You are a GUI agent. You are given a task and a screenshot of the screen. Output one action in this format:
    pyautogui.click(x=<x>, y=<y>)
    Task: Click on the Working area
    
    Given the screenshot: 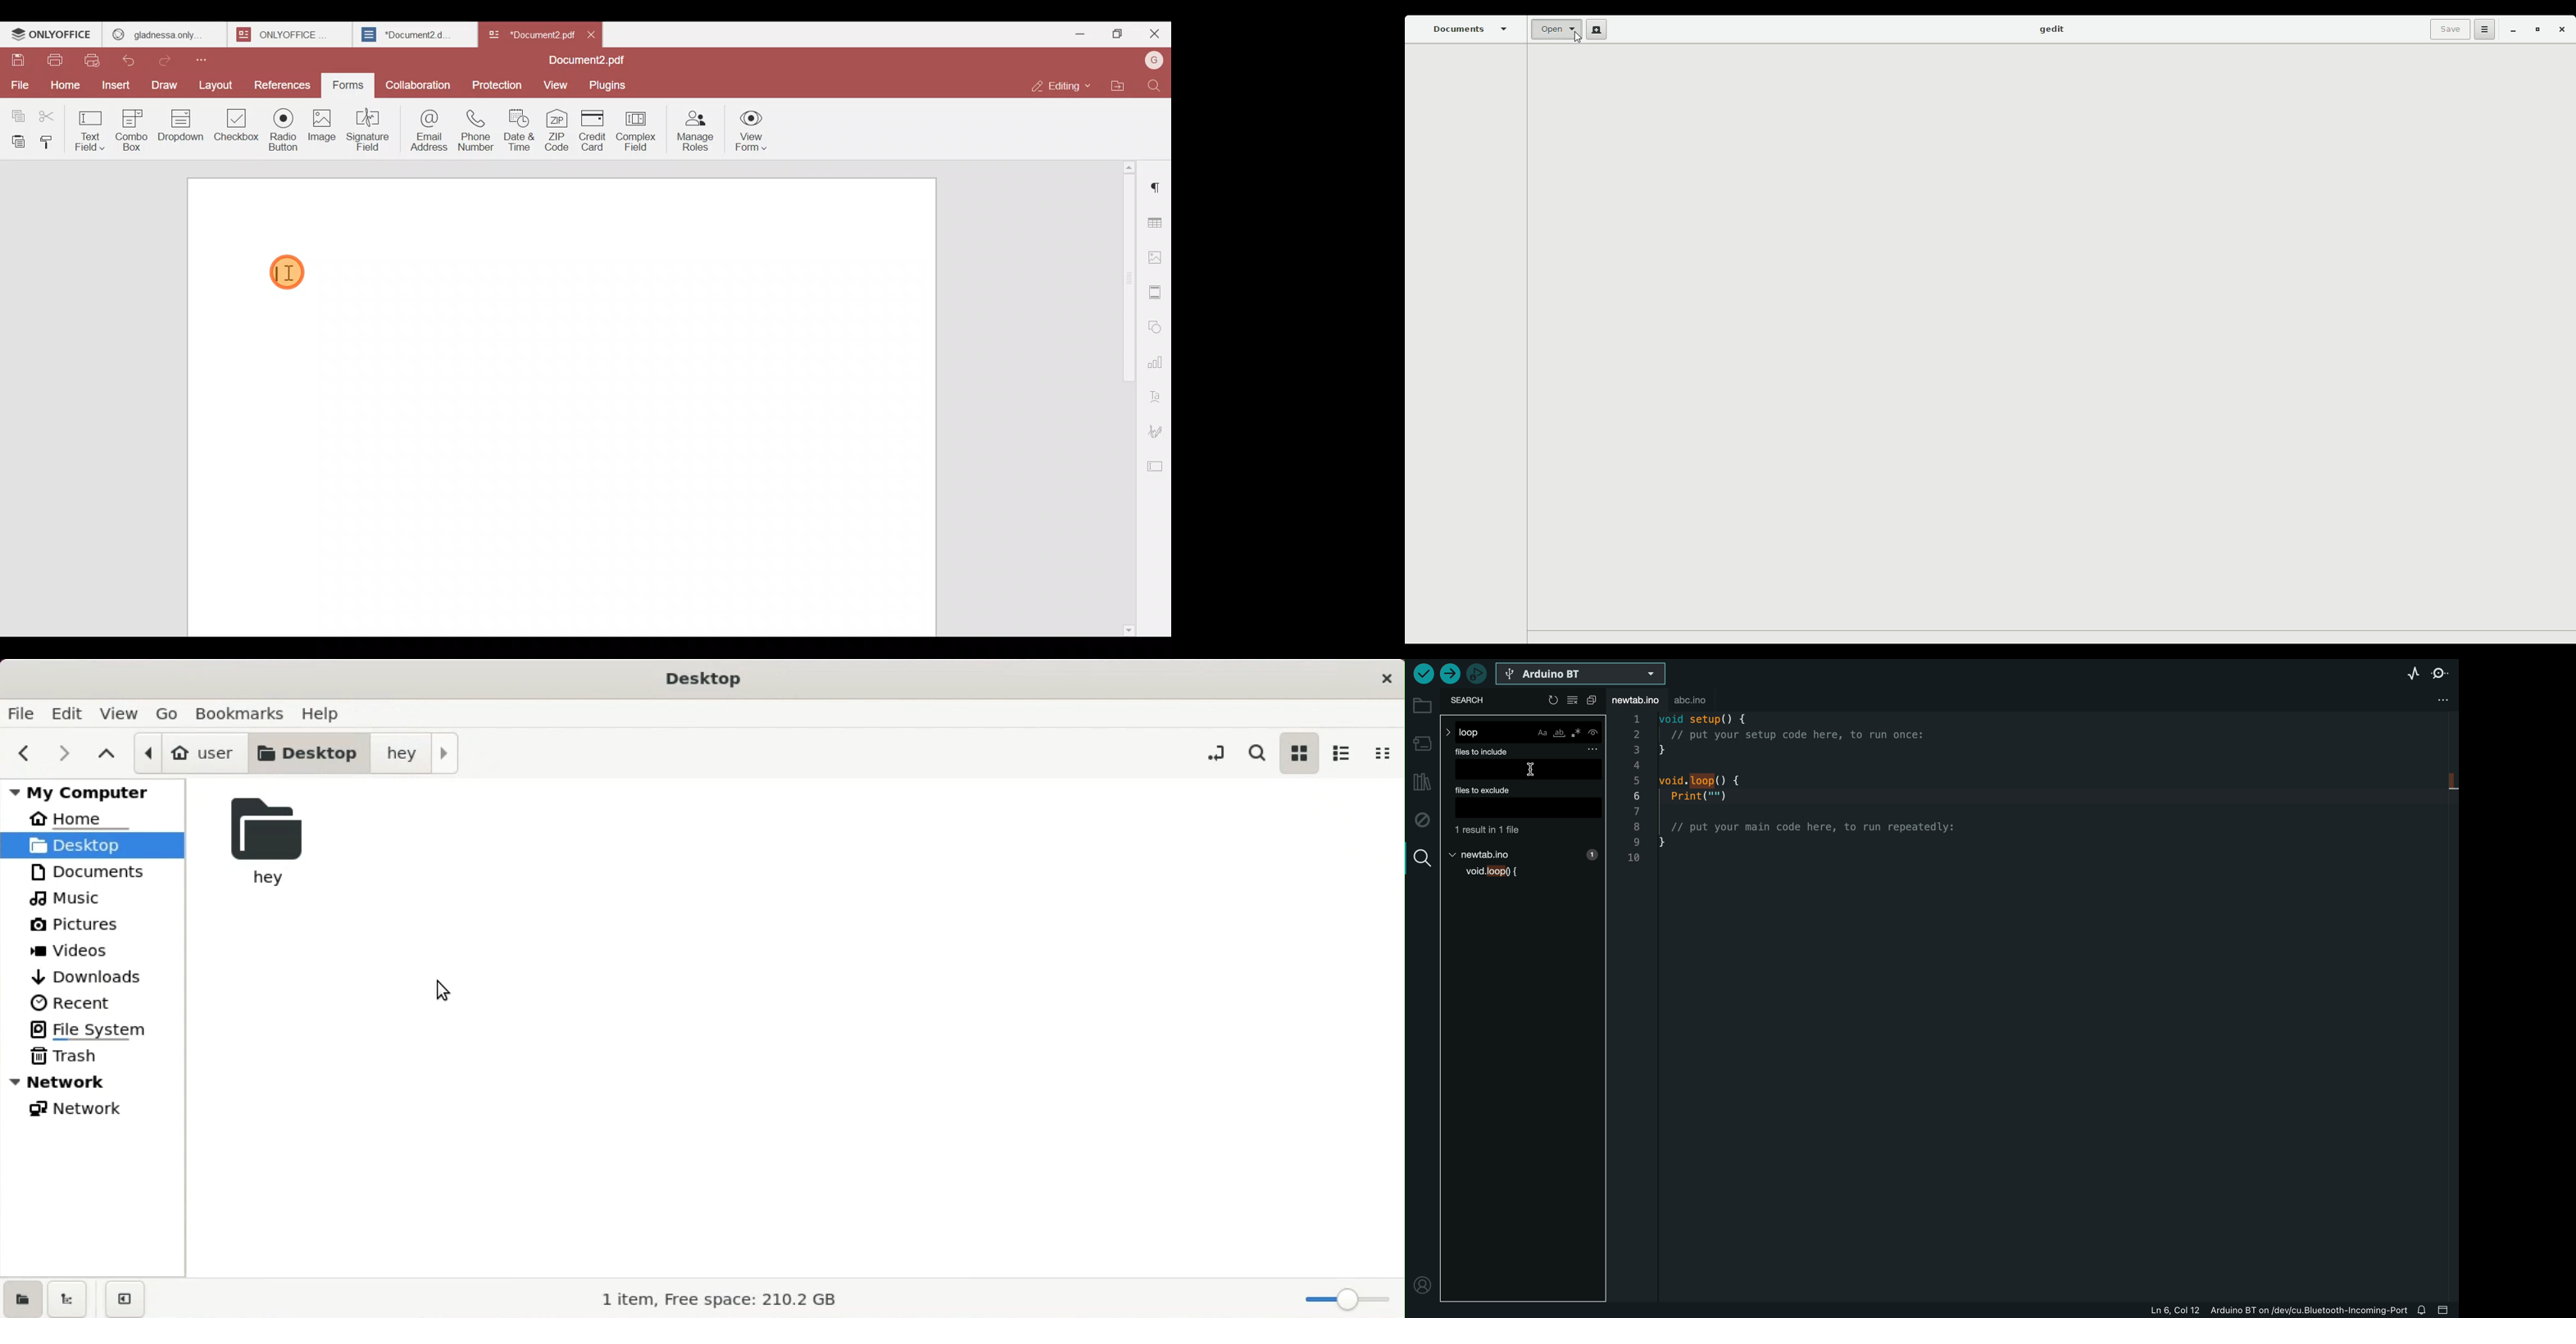 What is the action you would take?
    pyautogui.click(x=556, y=397)
    